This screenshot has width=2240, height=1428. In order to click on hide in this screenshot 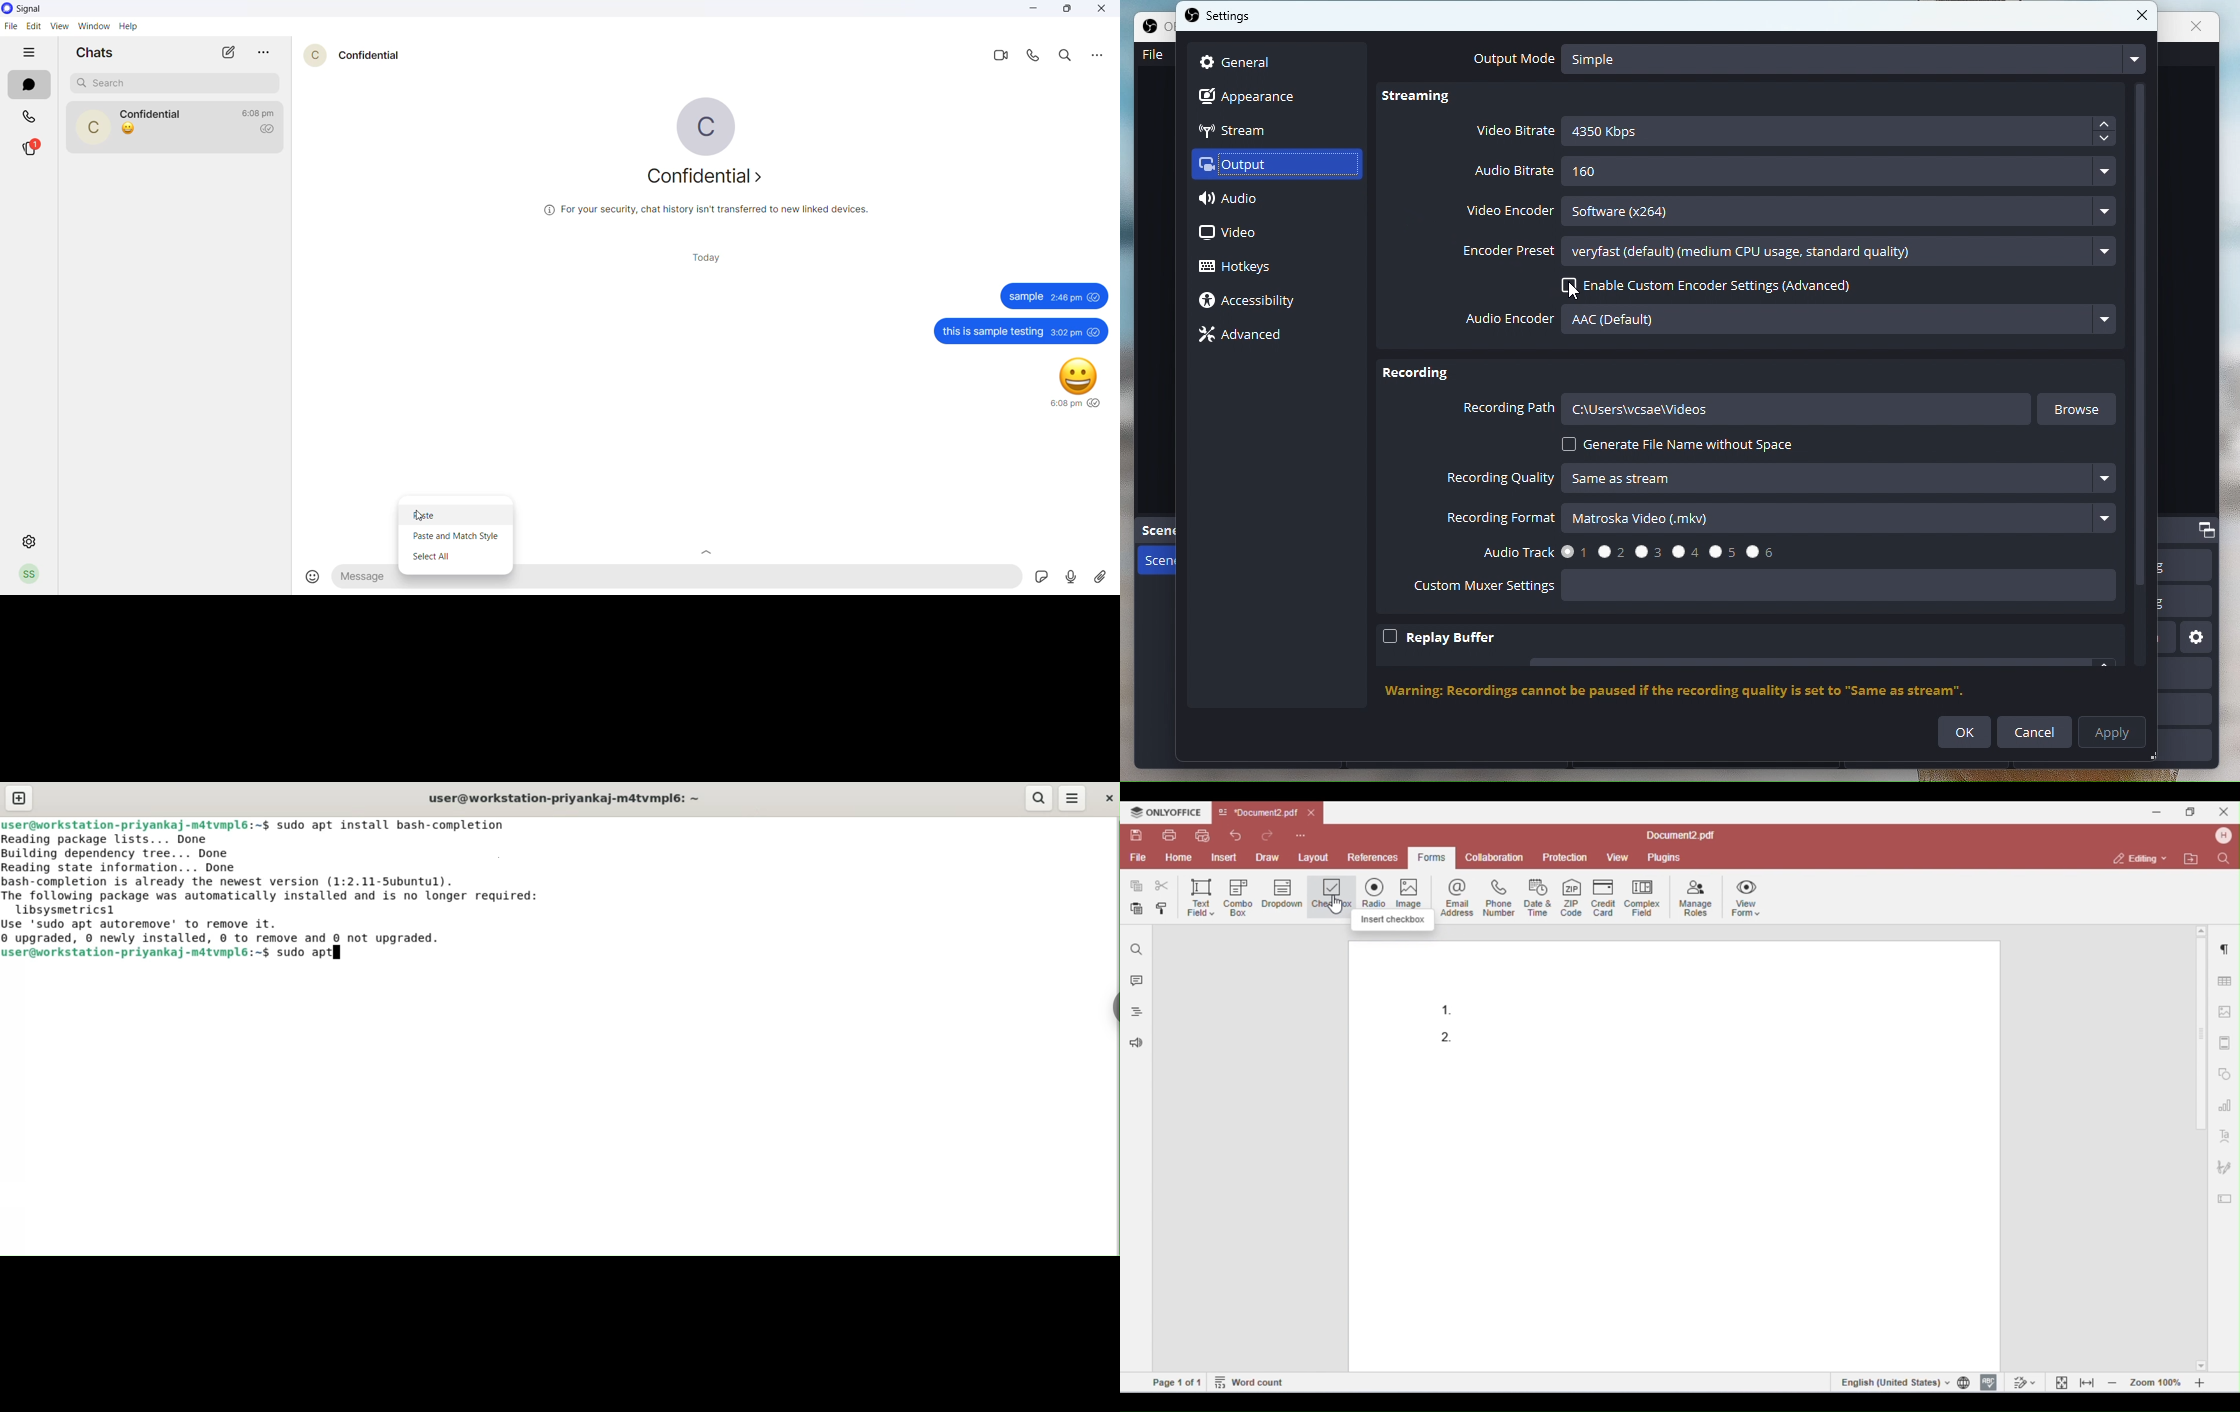, I will do `click(30, 52)`.